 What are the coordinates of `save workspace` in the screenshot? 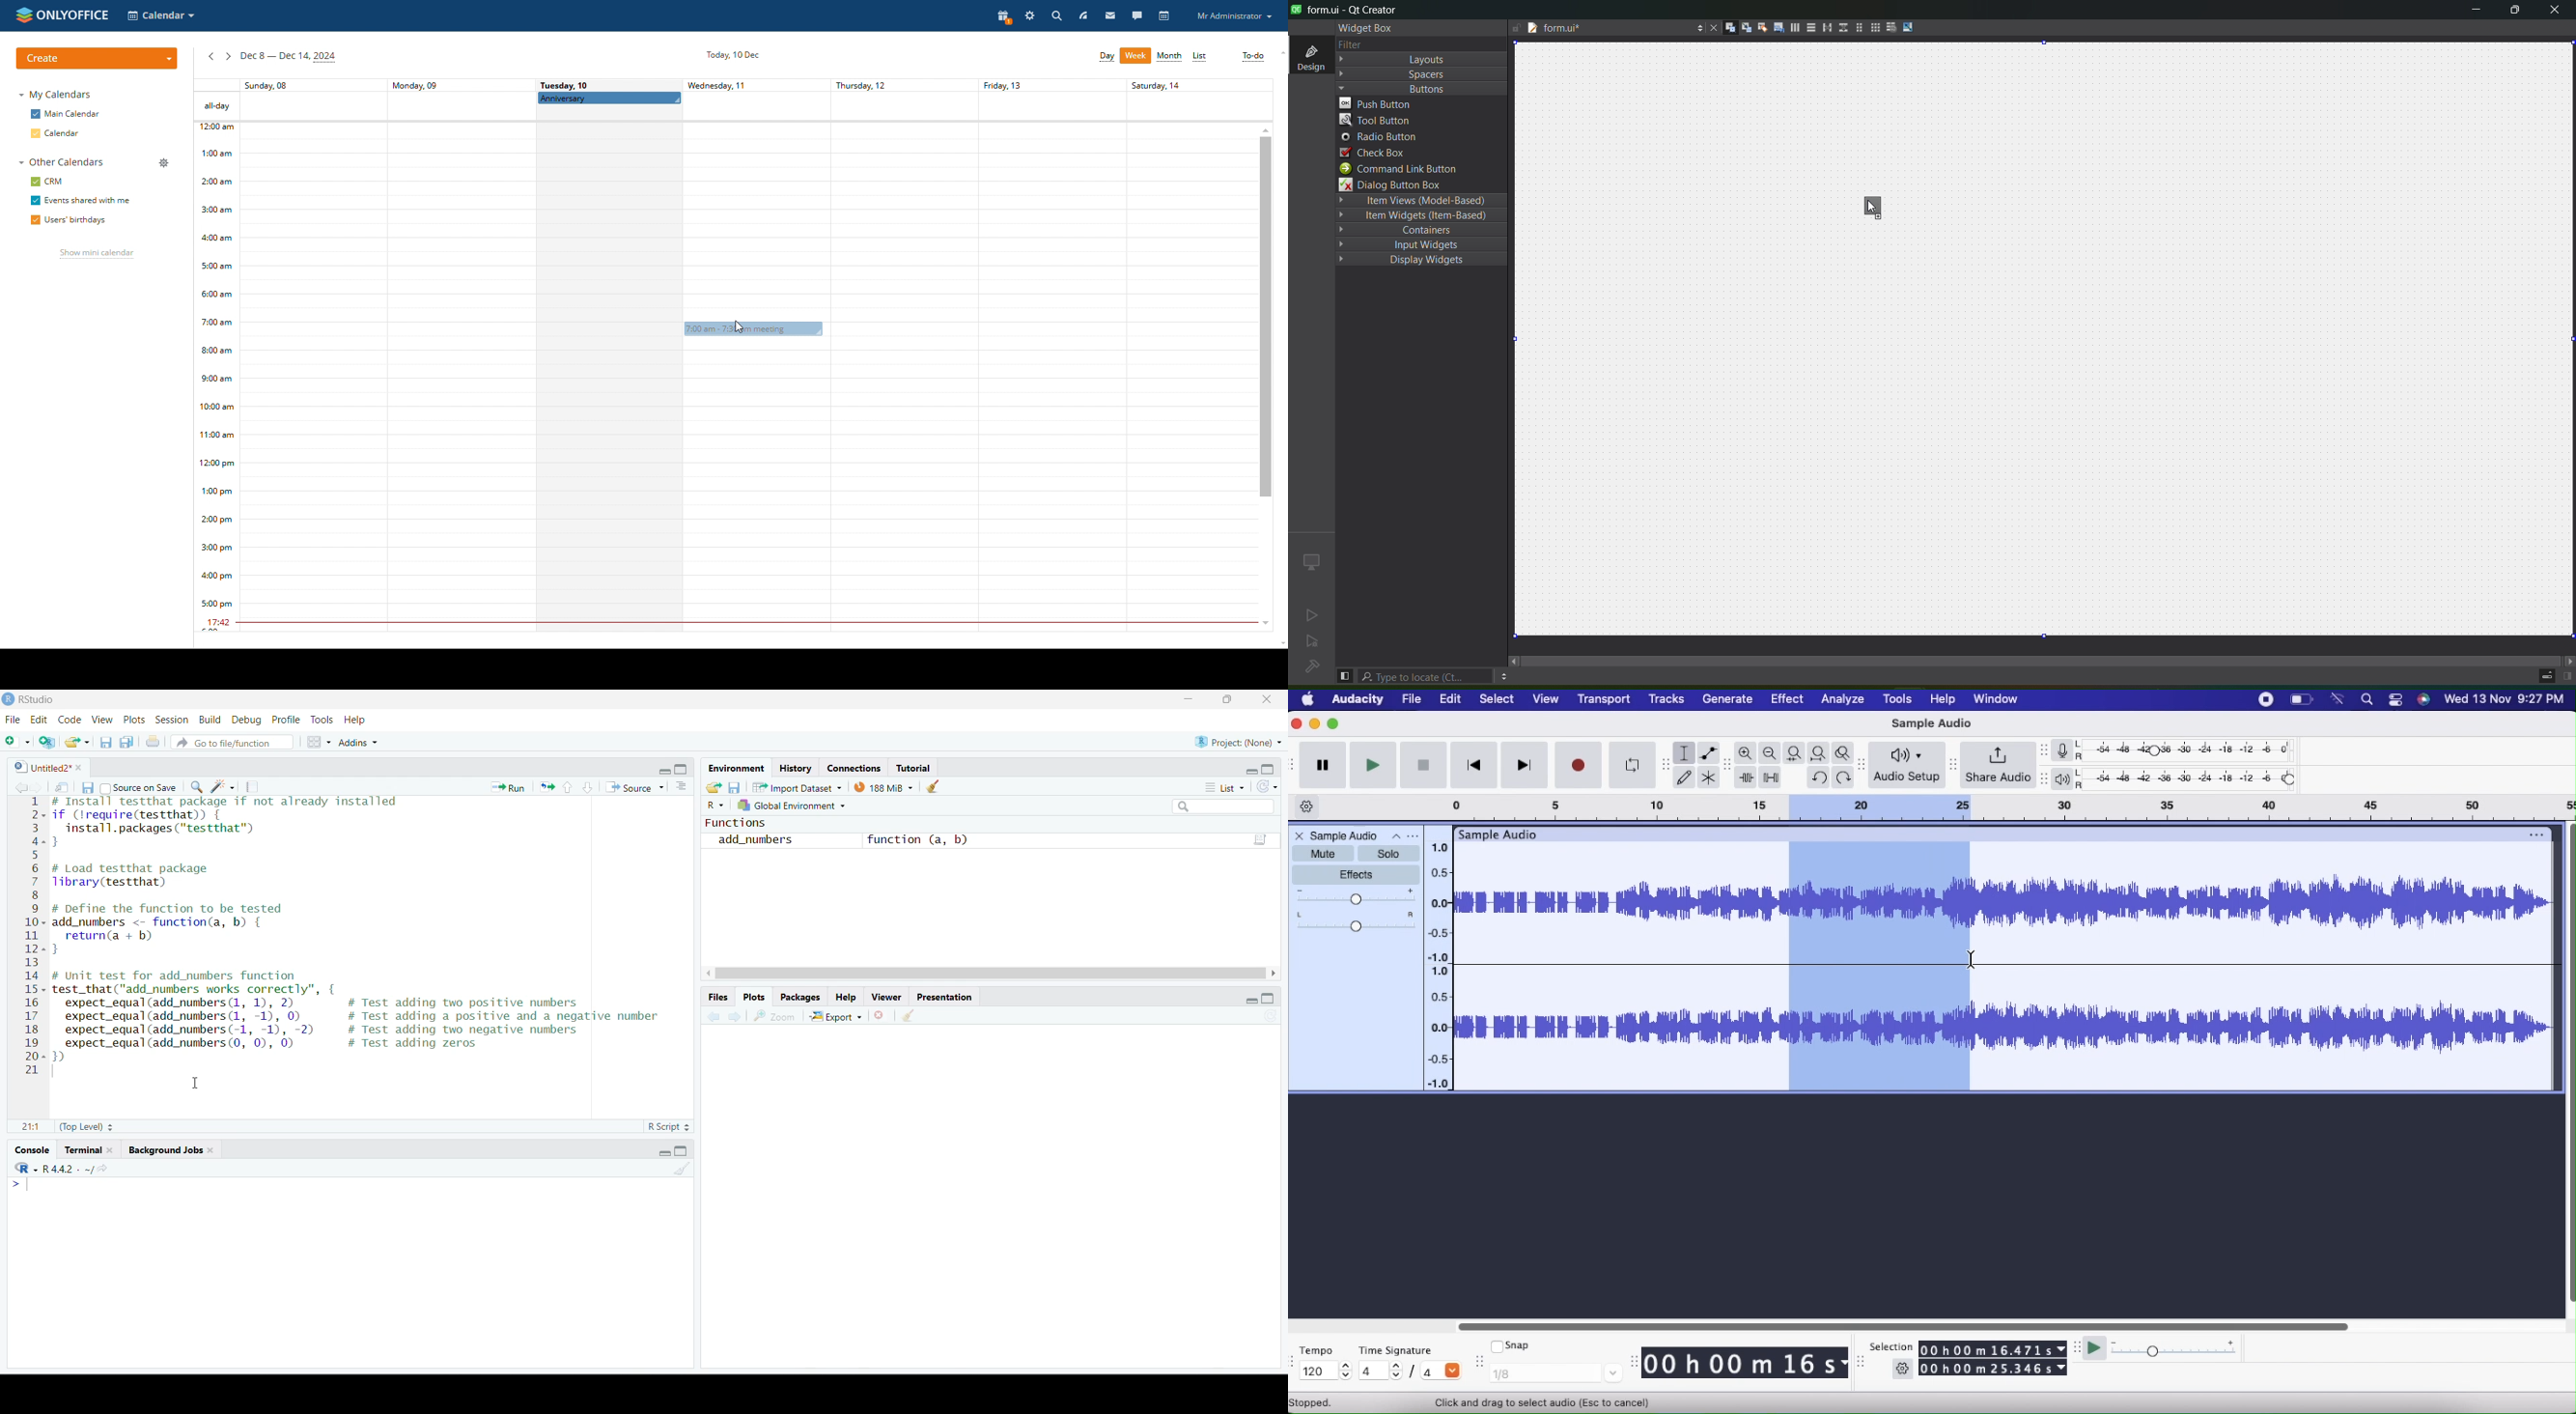 It's located at (735, 788).